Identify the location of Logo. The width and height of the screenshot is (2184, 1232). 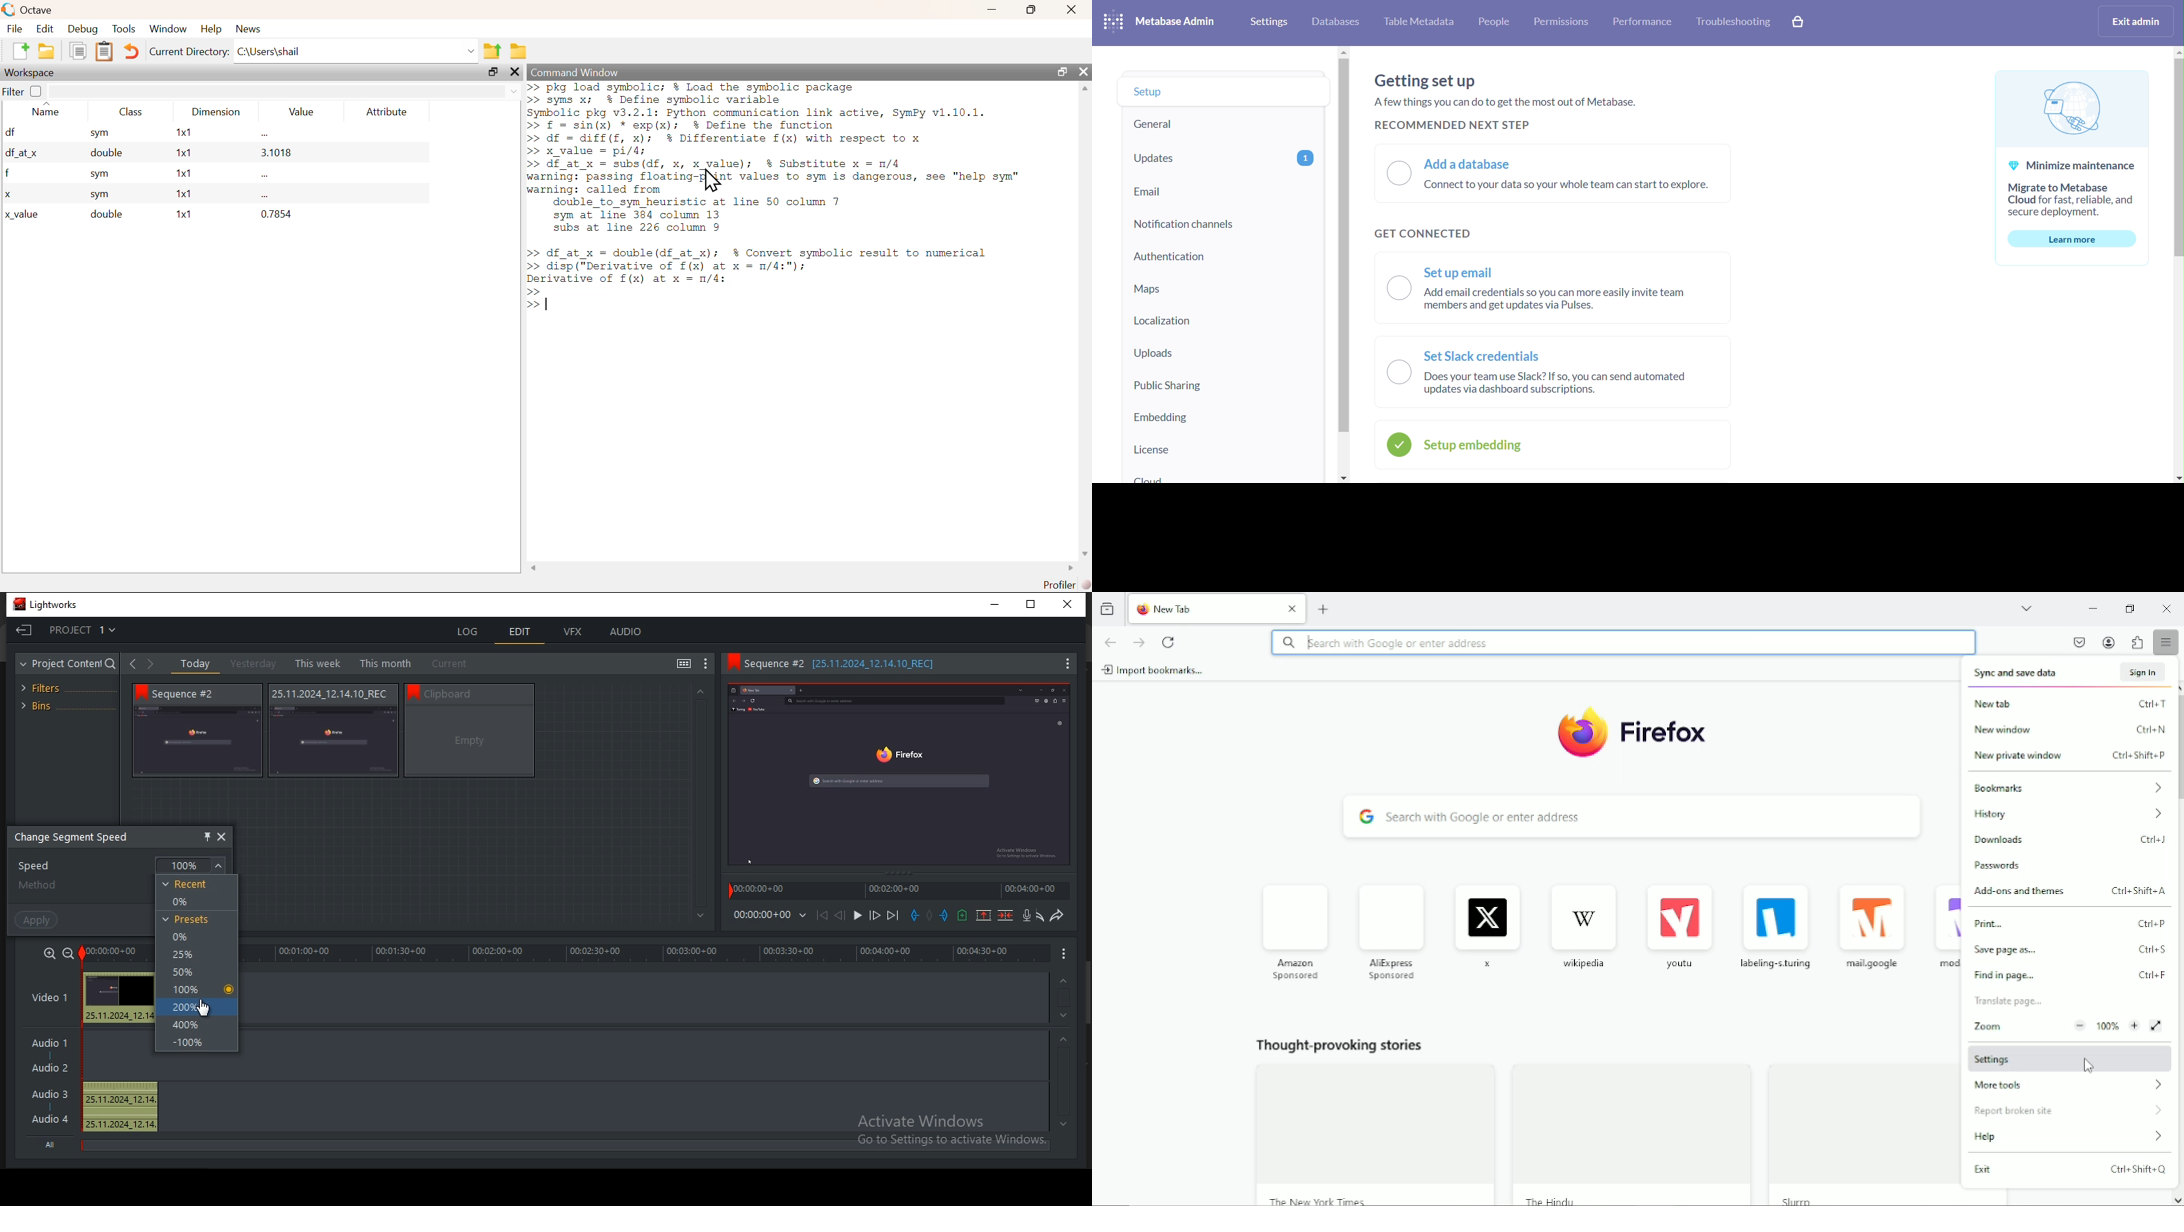
(1637, 733).